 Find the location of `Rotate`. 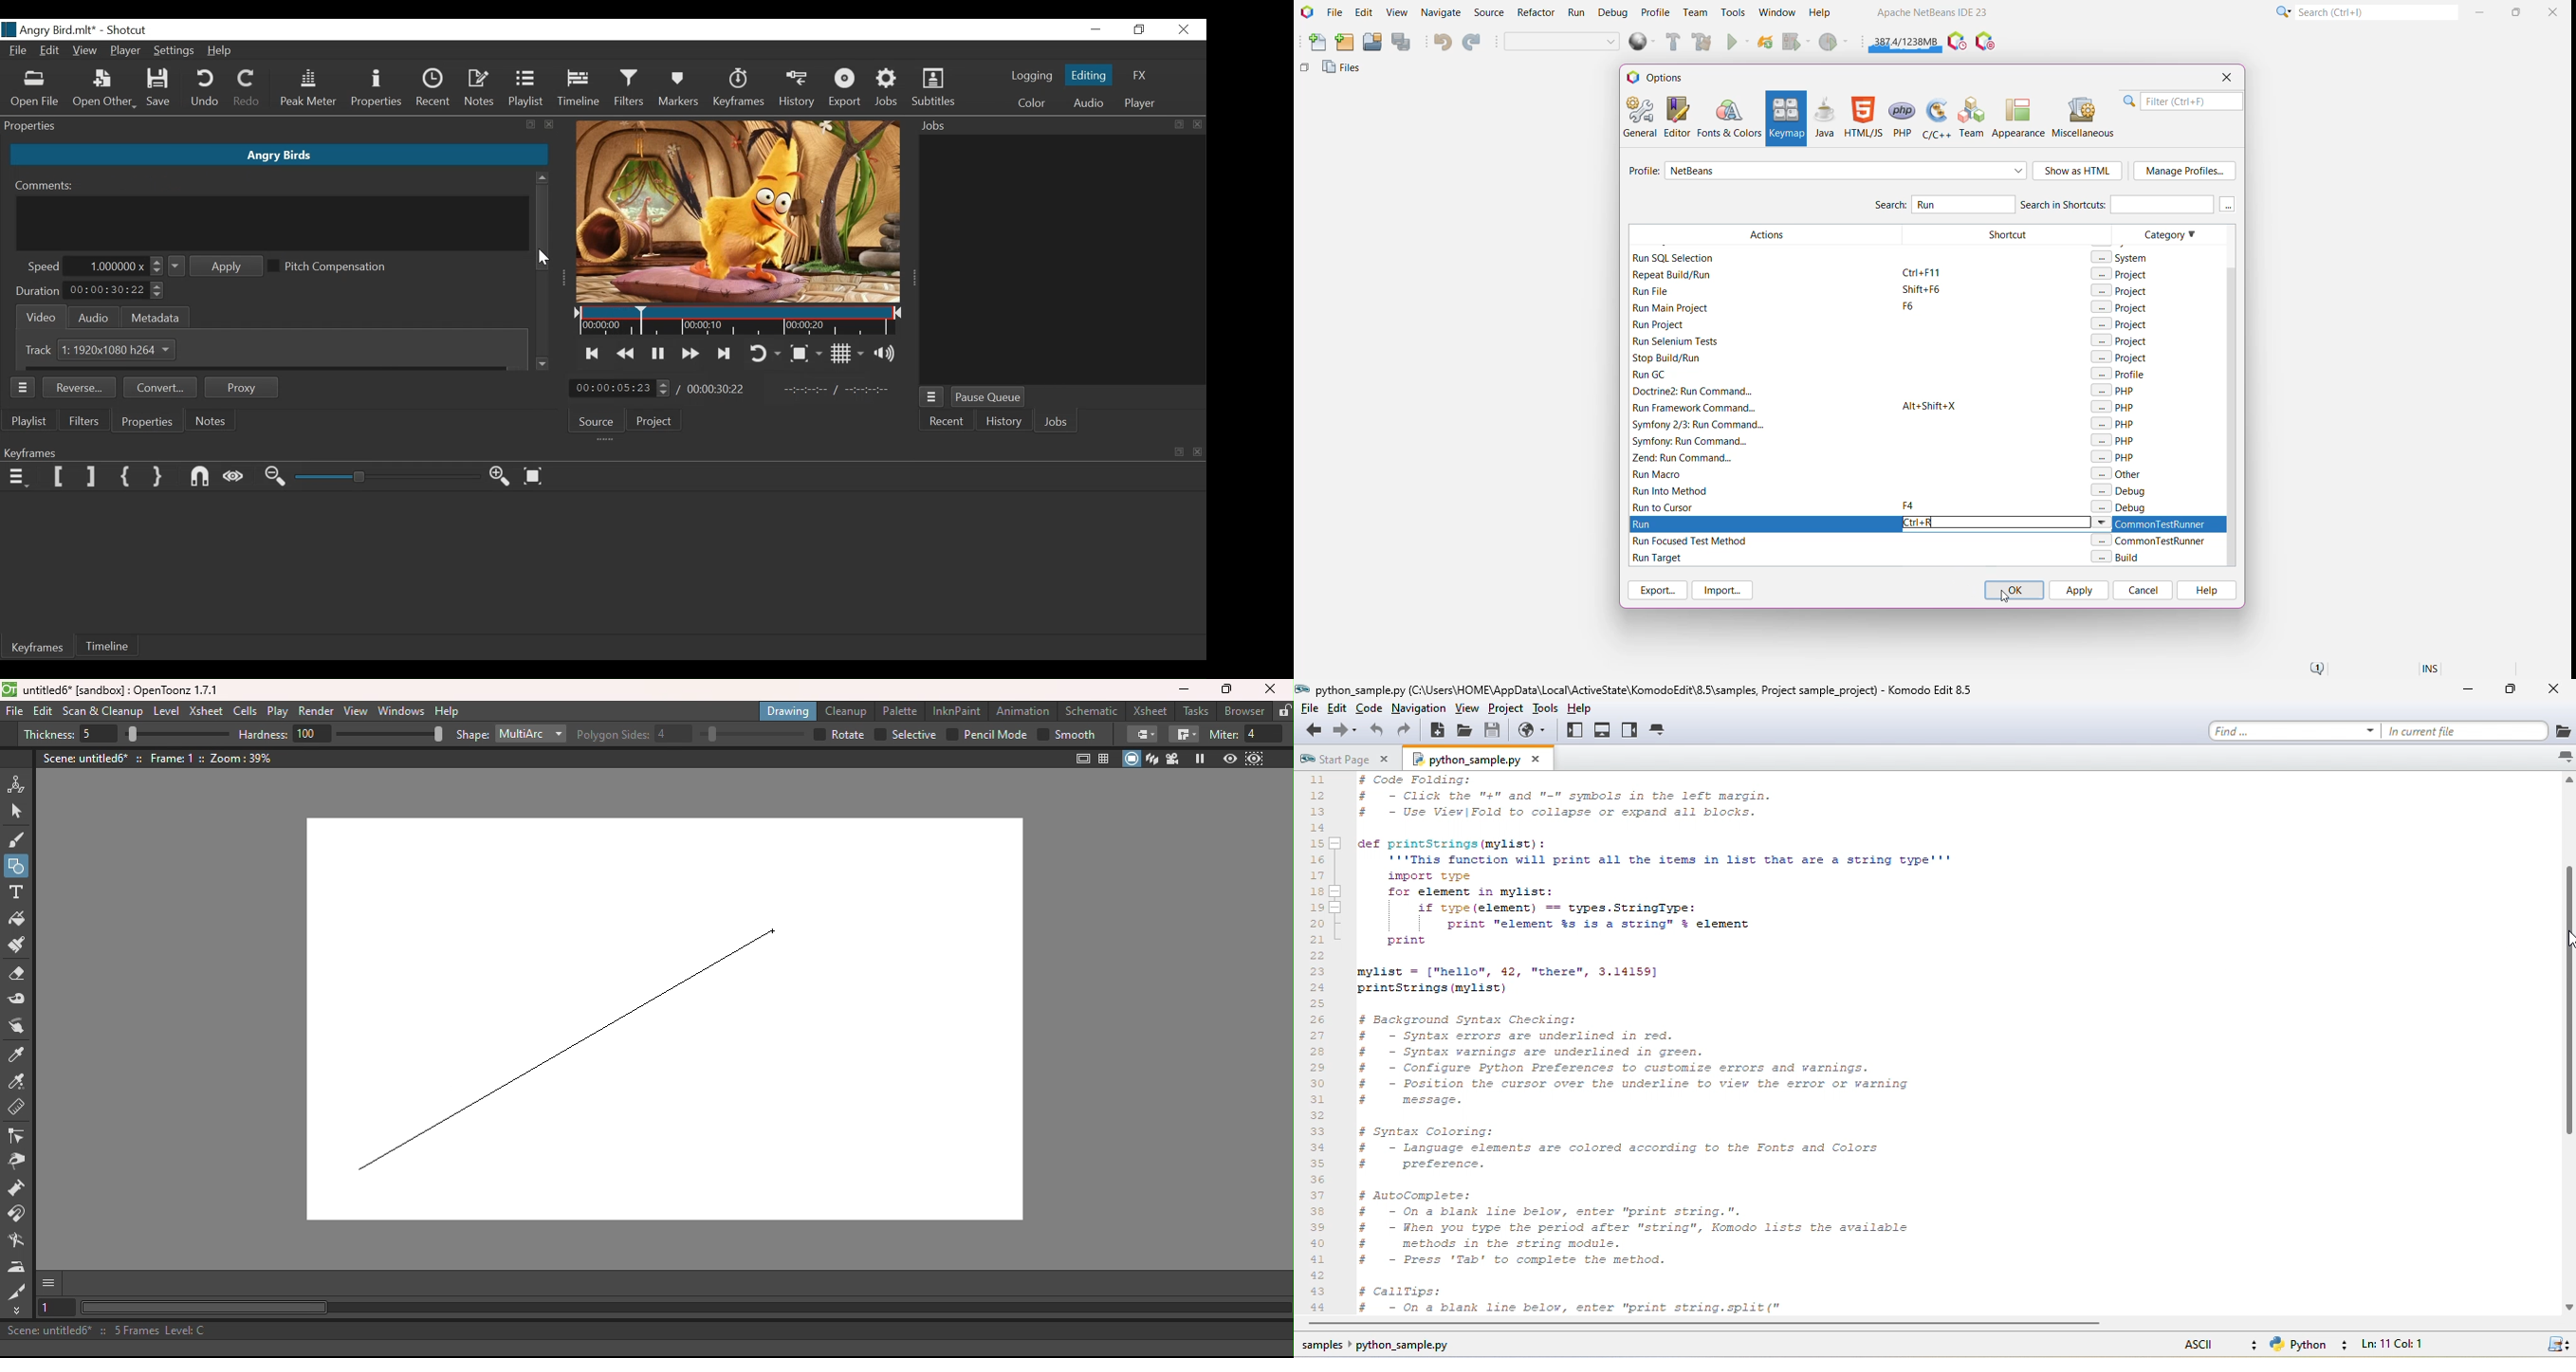

Rotate is located at coordinates (839, 735).